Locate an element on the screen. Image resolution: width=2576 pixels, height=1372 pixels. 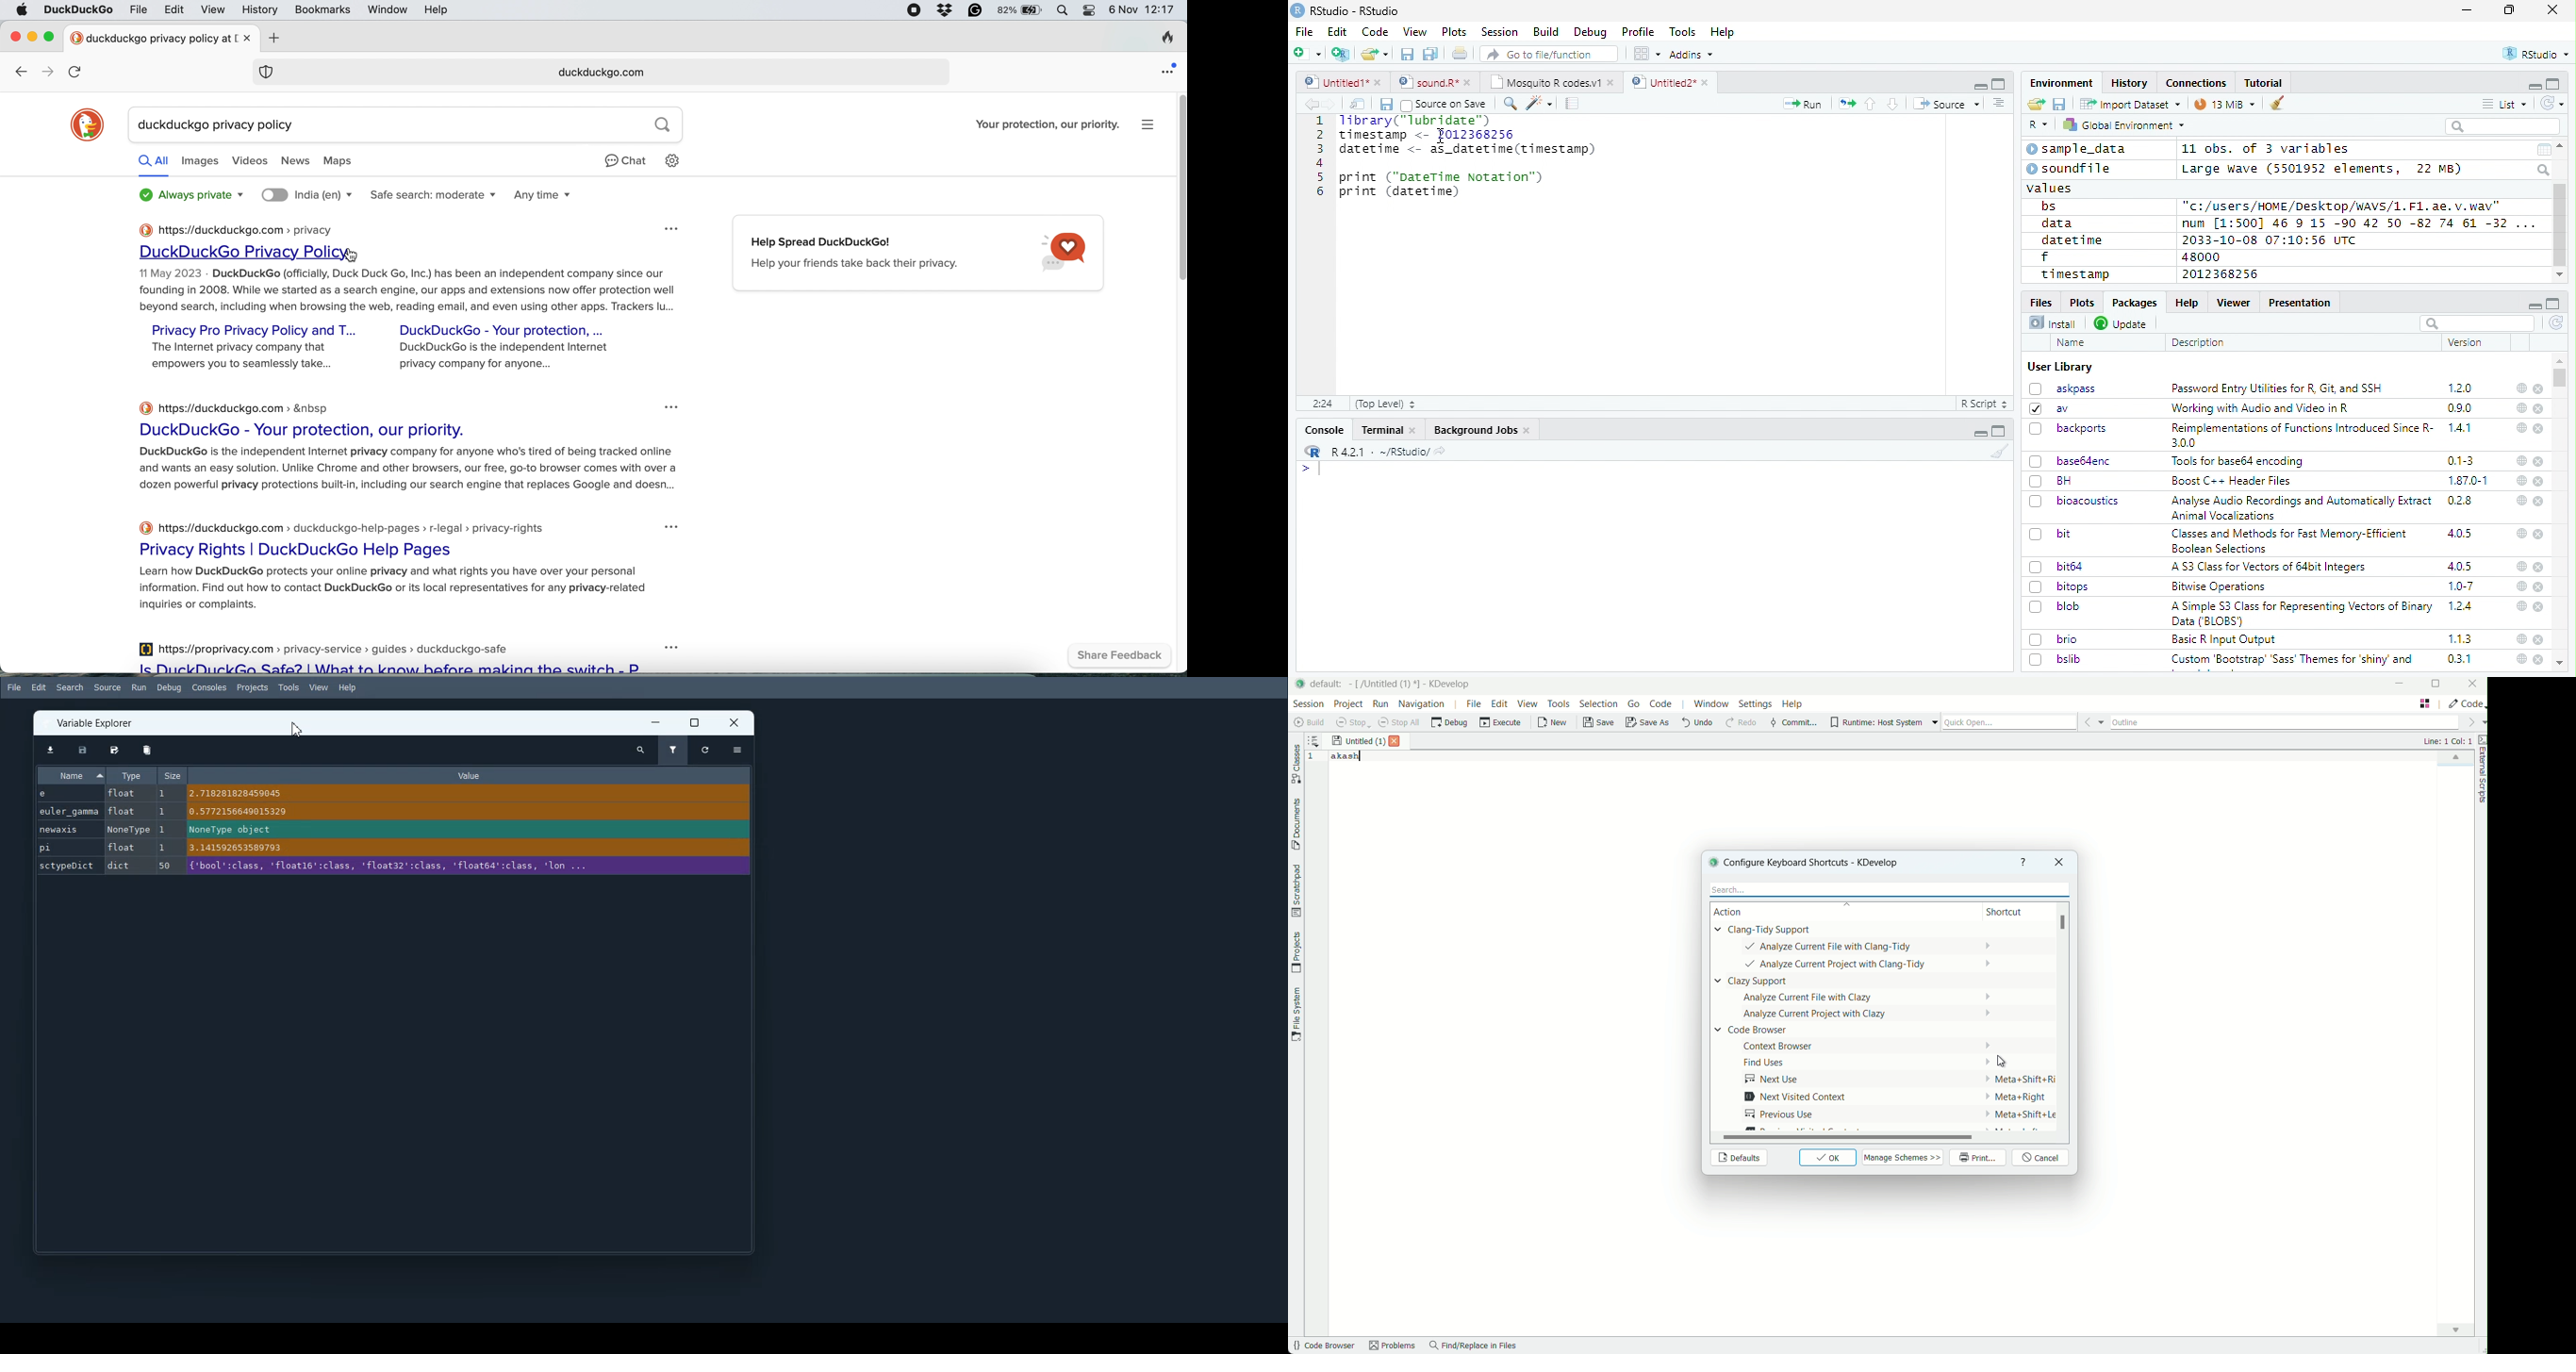
num [1:500] 46 9 15 -90 42 50 -82 74 61 -32 ... is located at coordinates (2358, 223).